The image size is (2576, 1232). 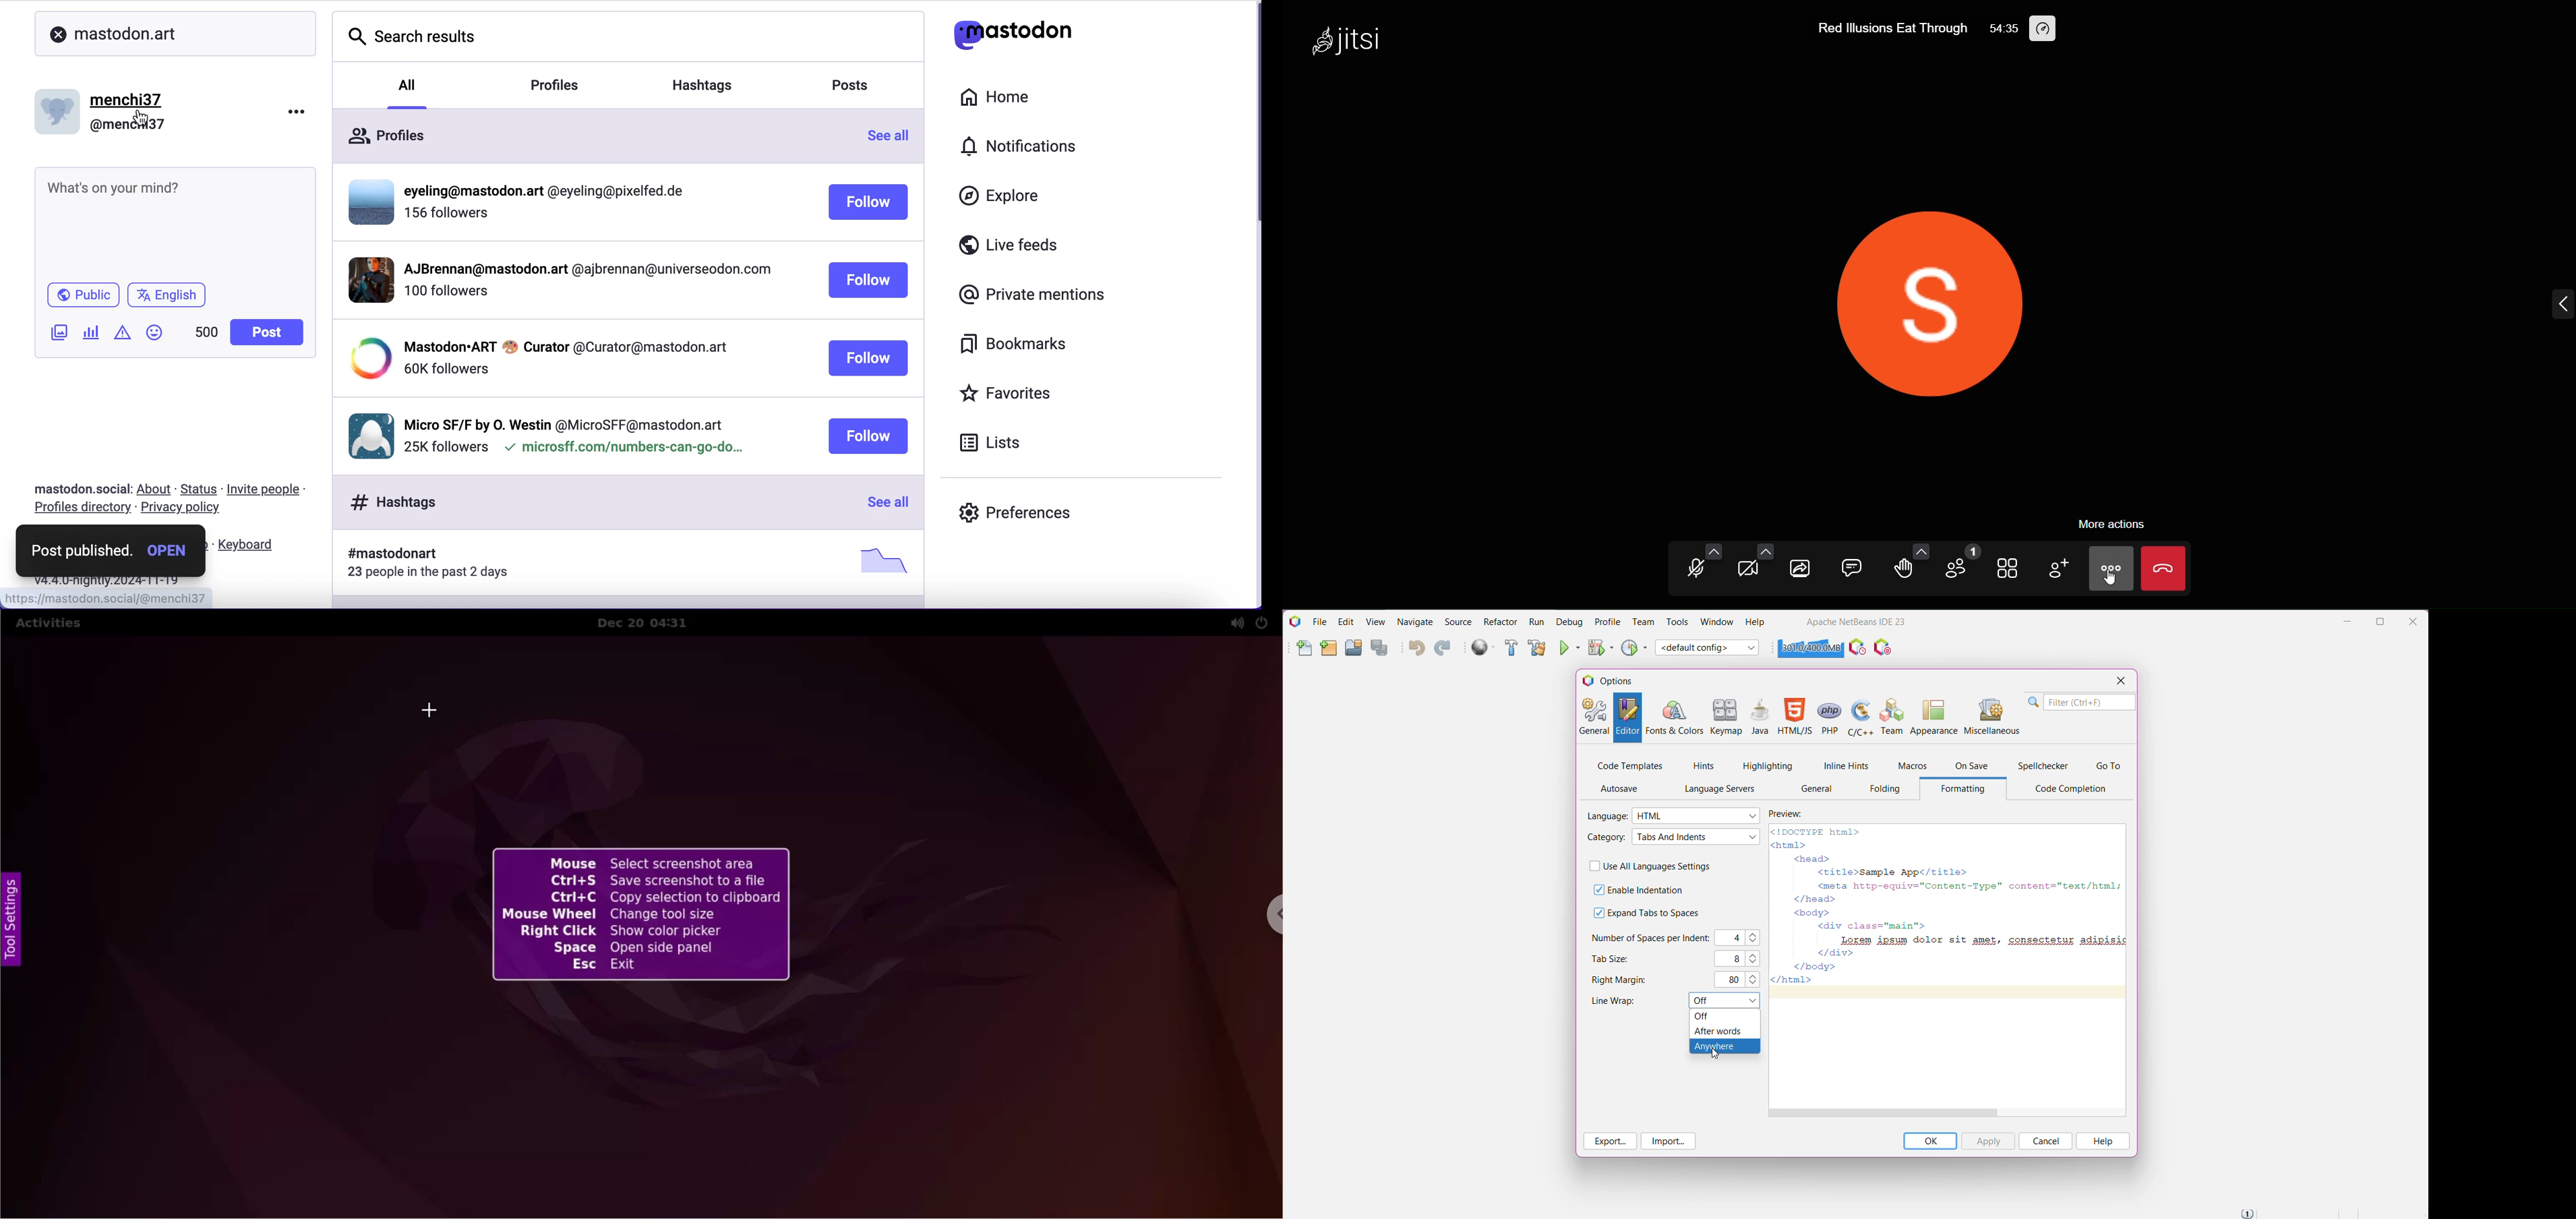 I want to click on privacy policy, so click(x=185, y=510).